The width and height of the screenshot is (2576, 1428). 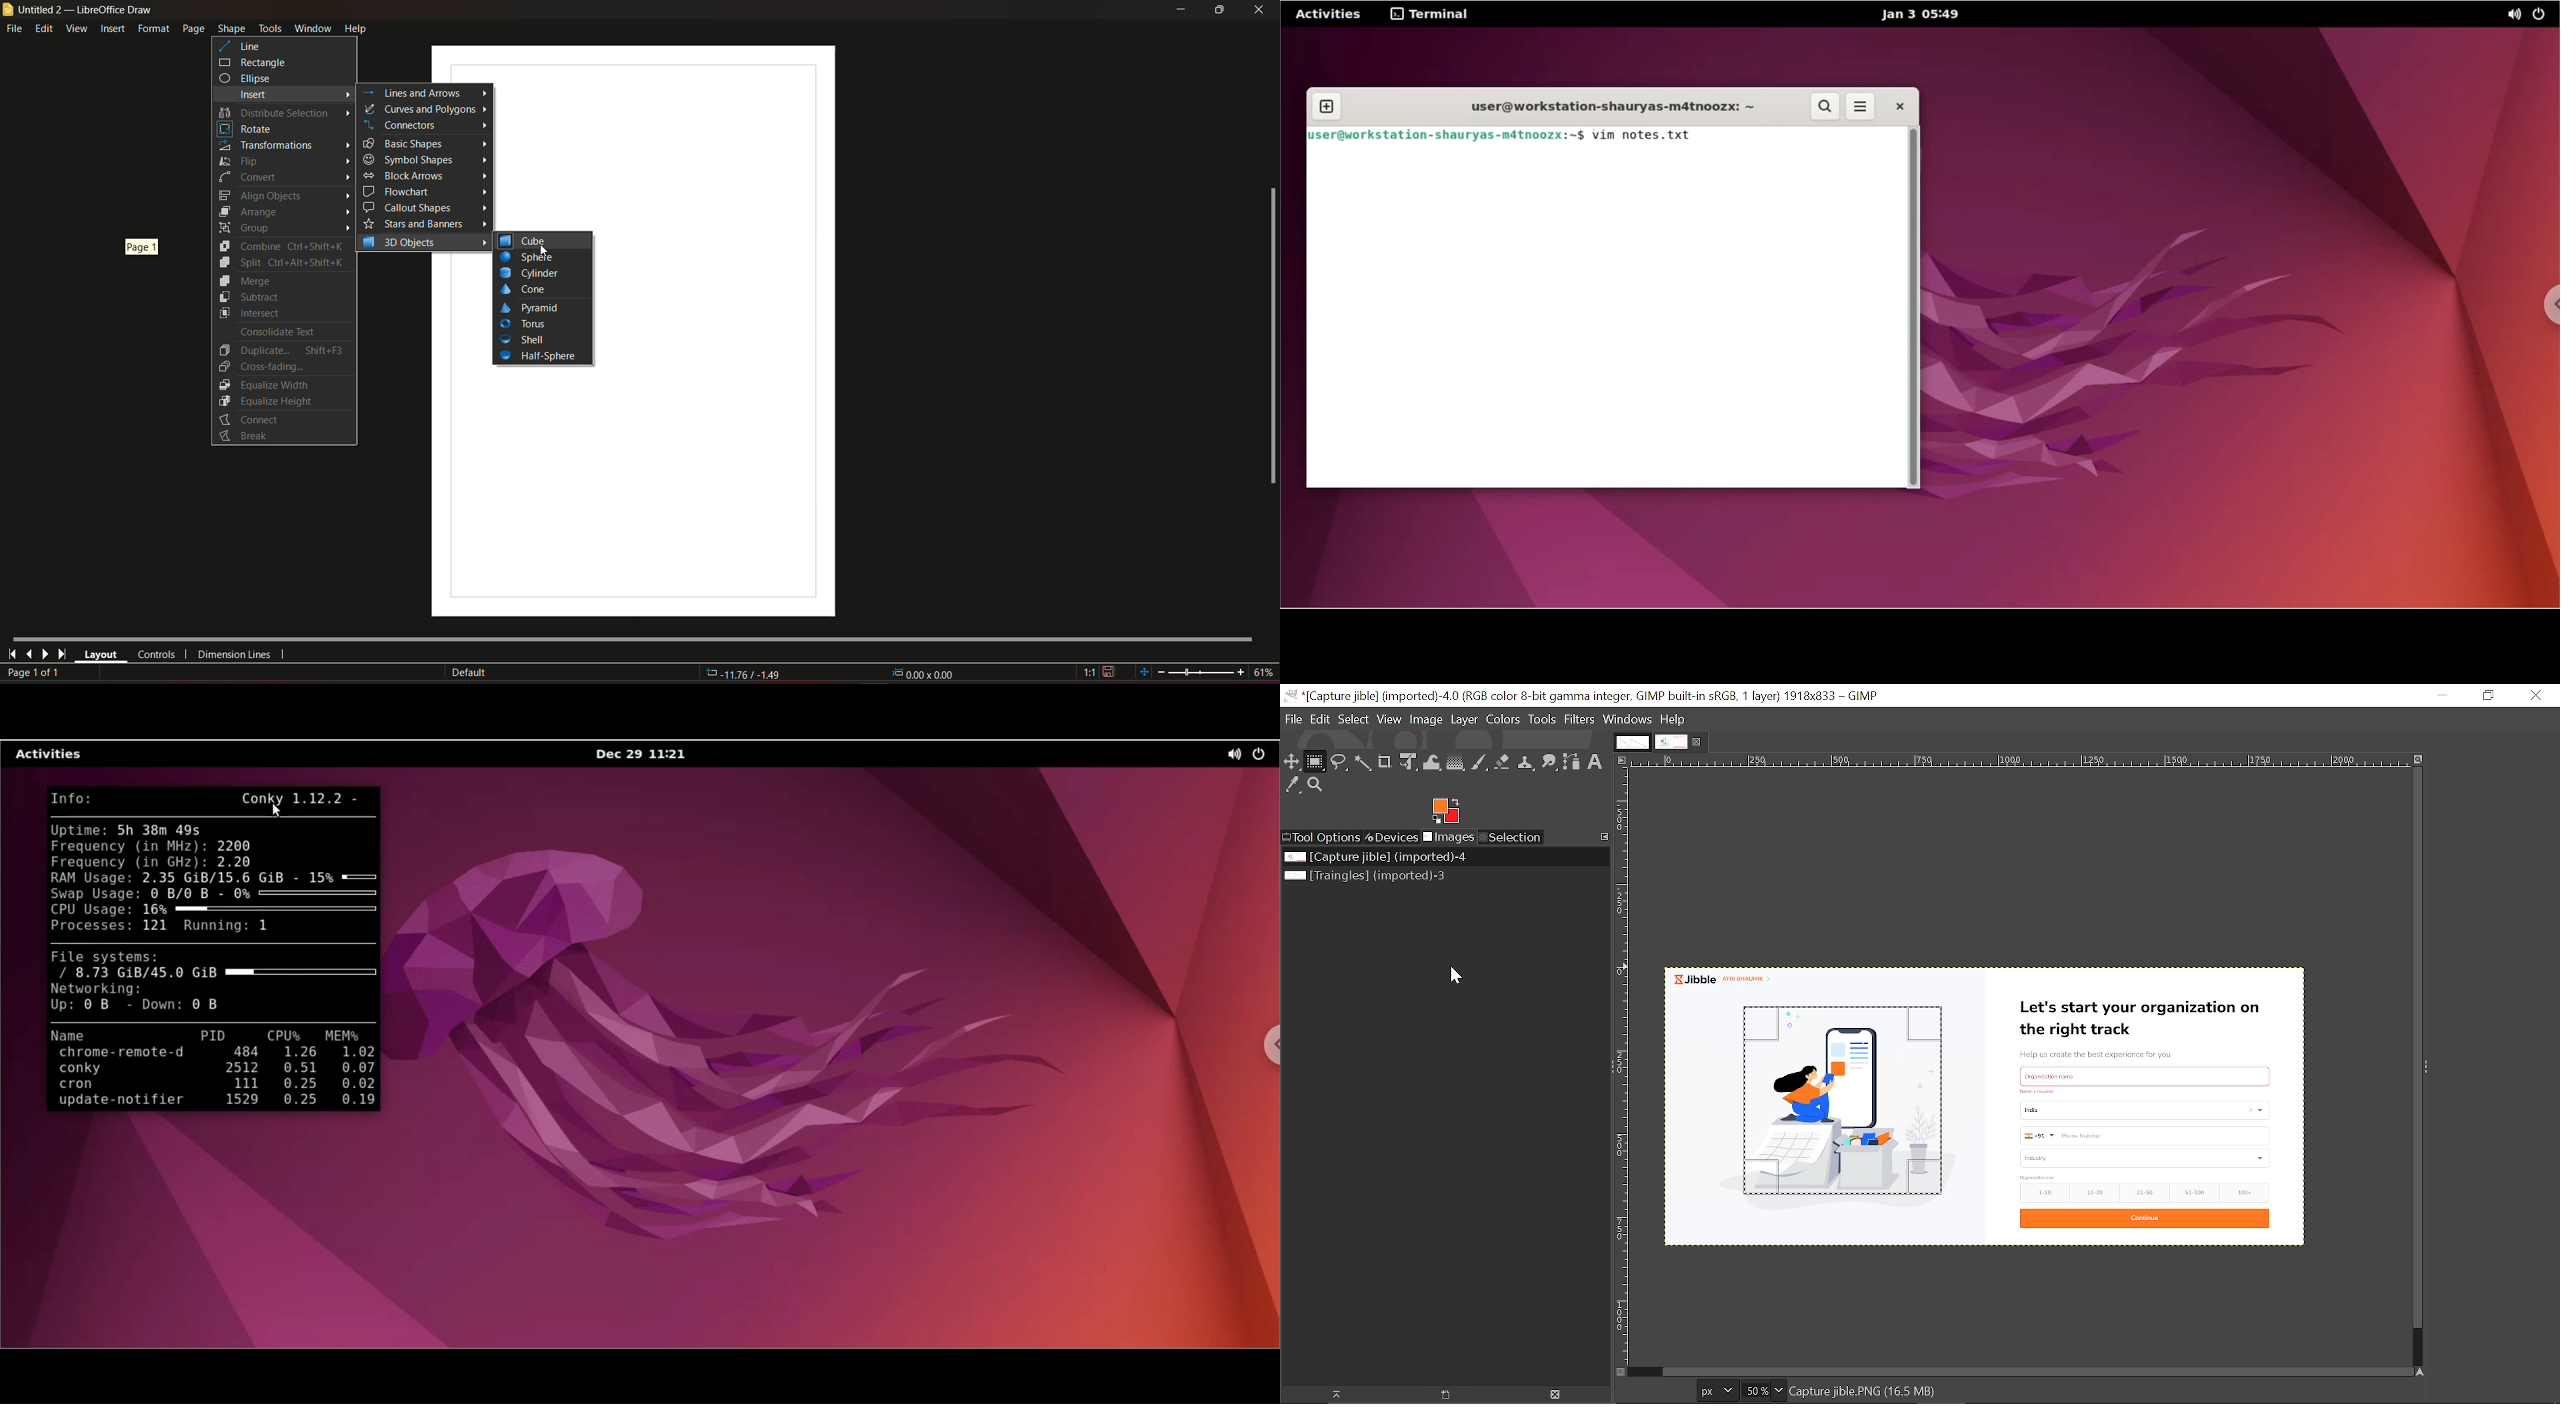 What do you see at coordinates (345, 211) in the screenshot?
I see `Arrow` at bounding box center [345, 211].